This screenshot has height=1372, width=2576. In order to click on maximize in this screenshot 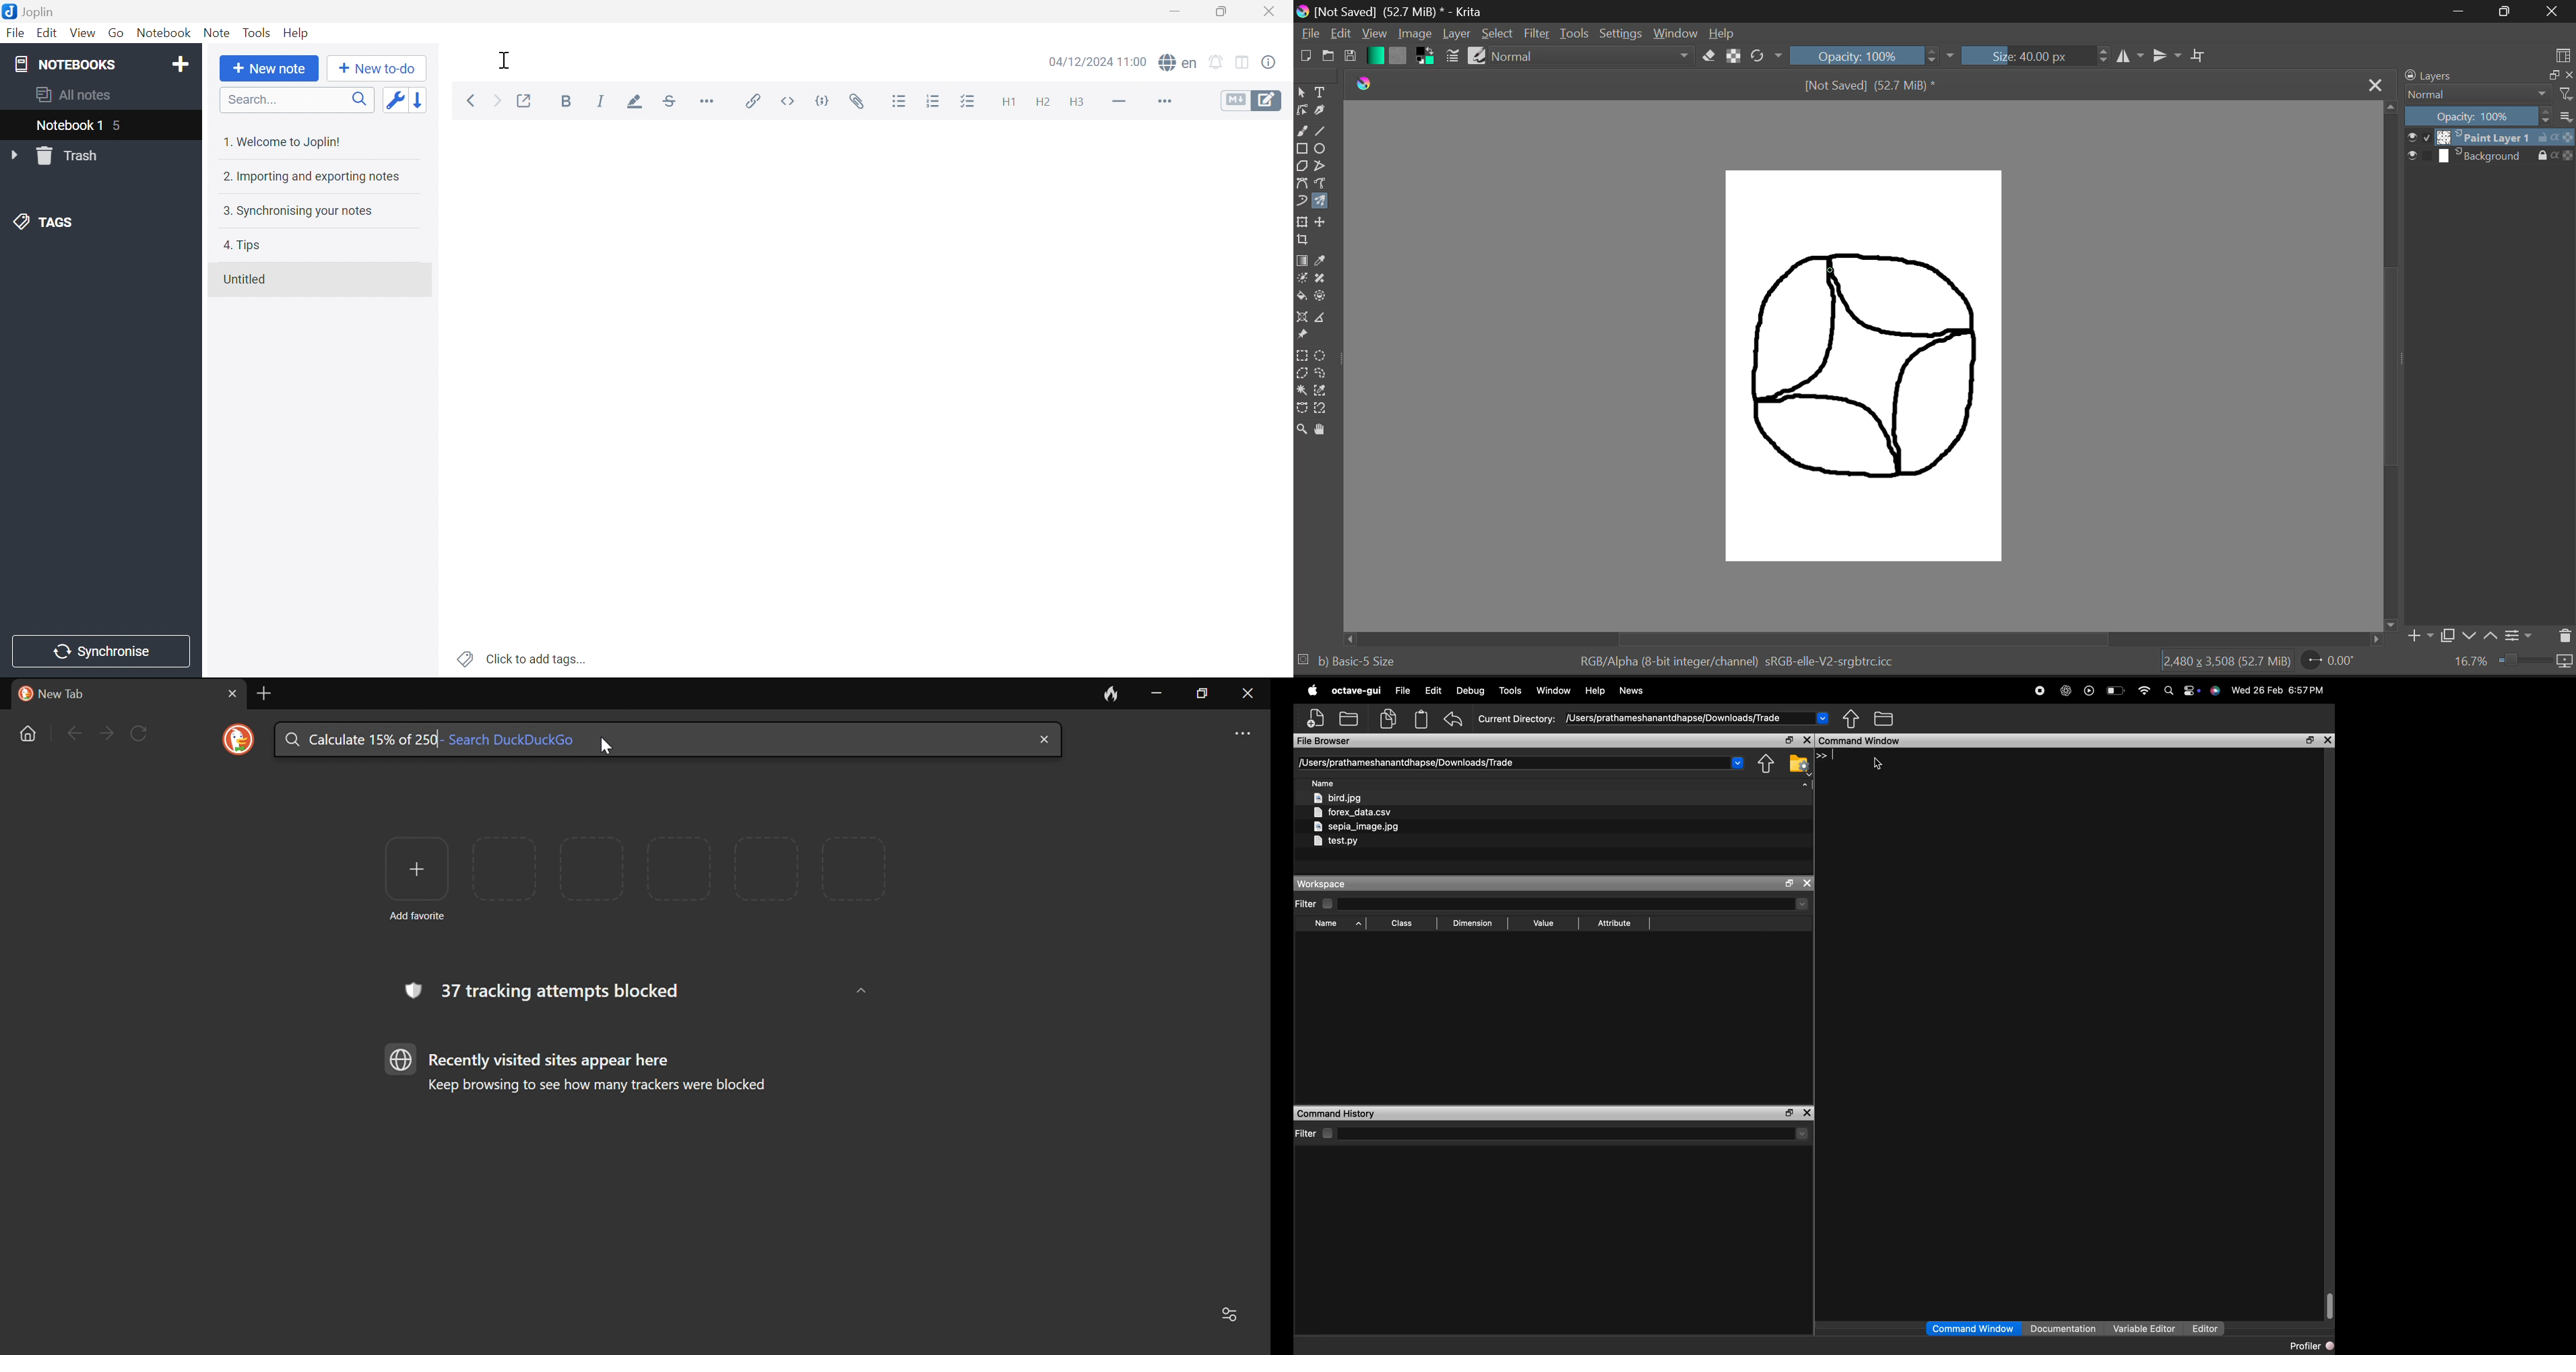, I will do `click(1204, 694)`.